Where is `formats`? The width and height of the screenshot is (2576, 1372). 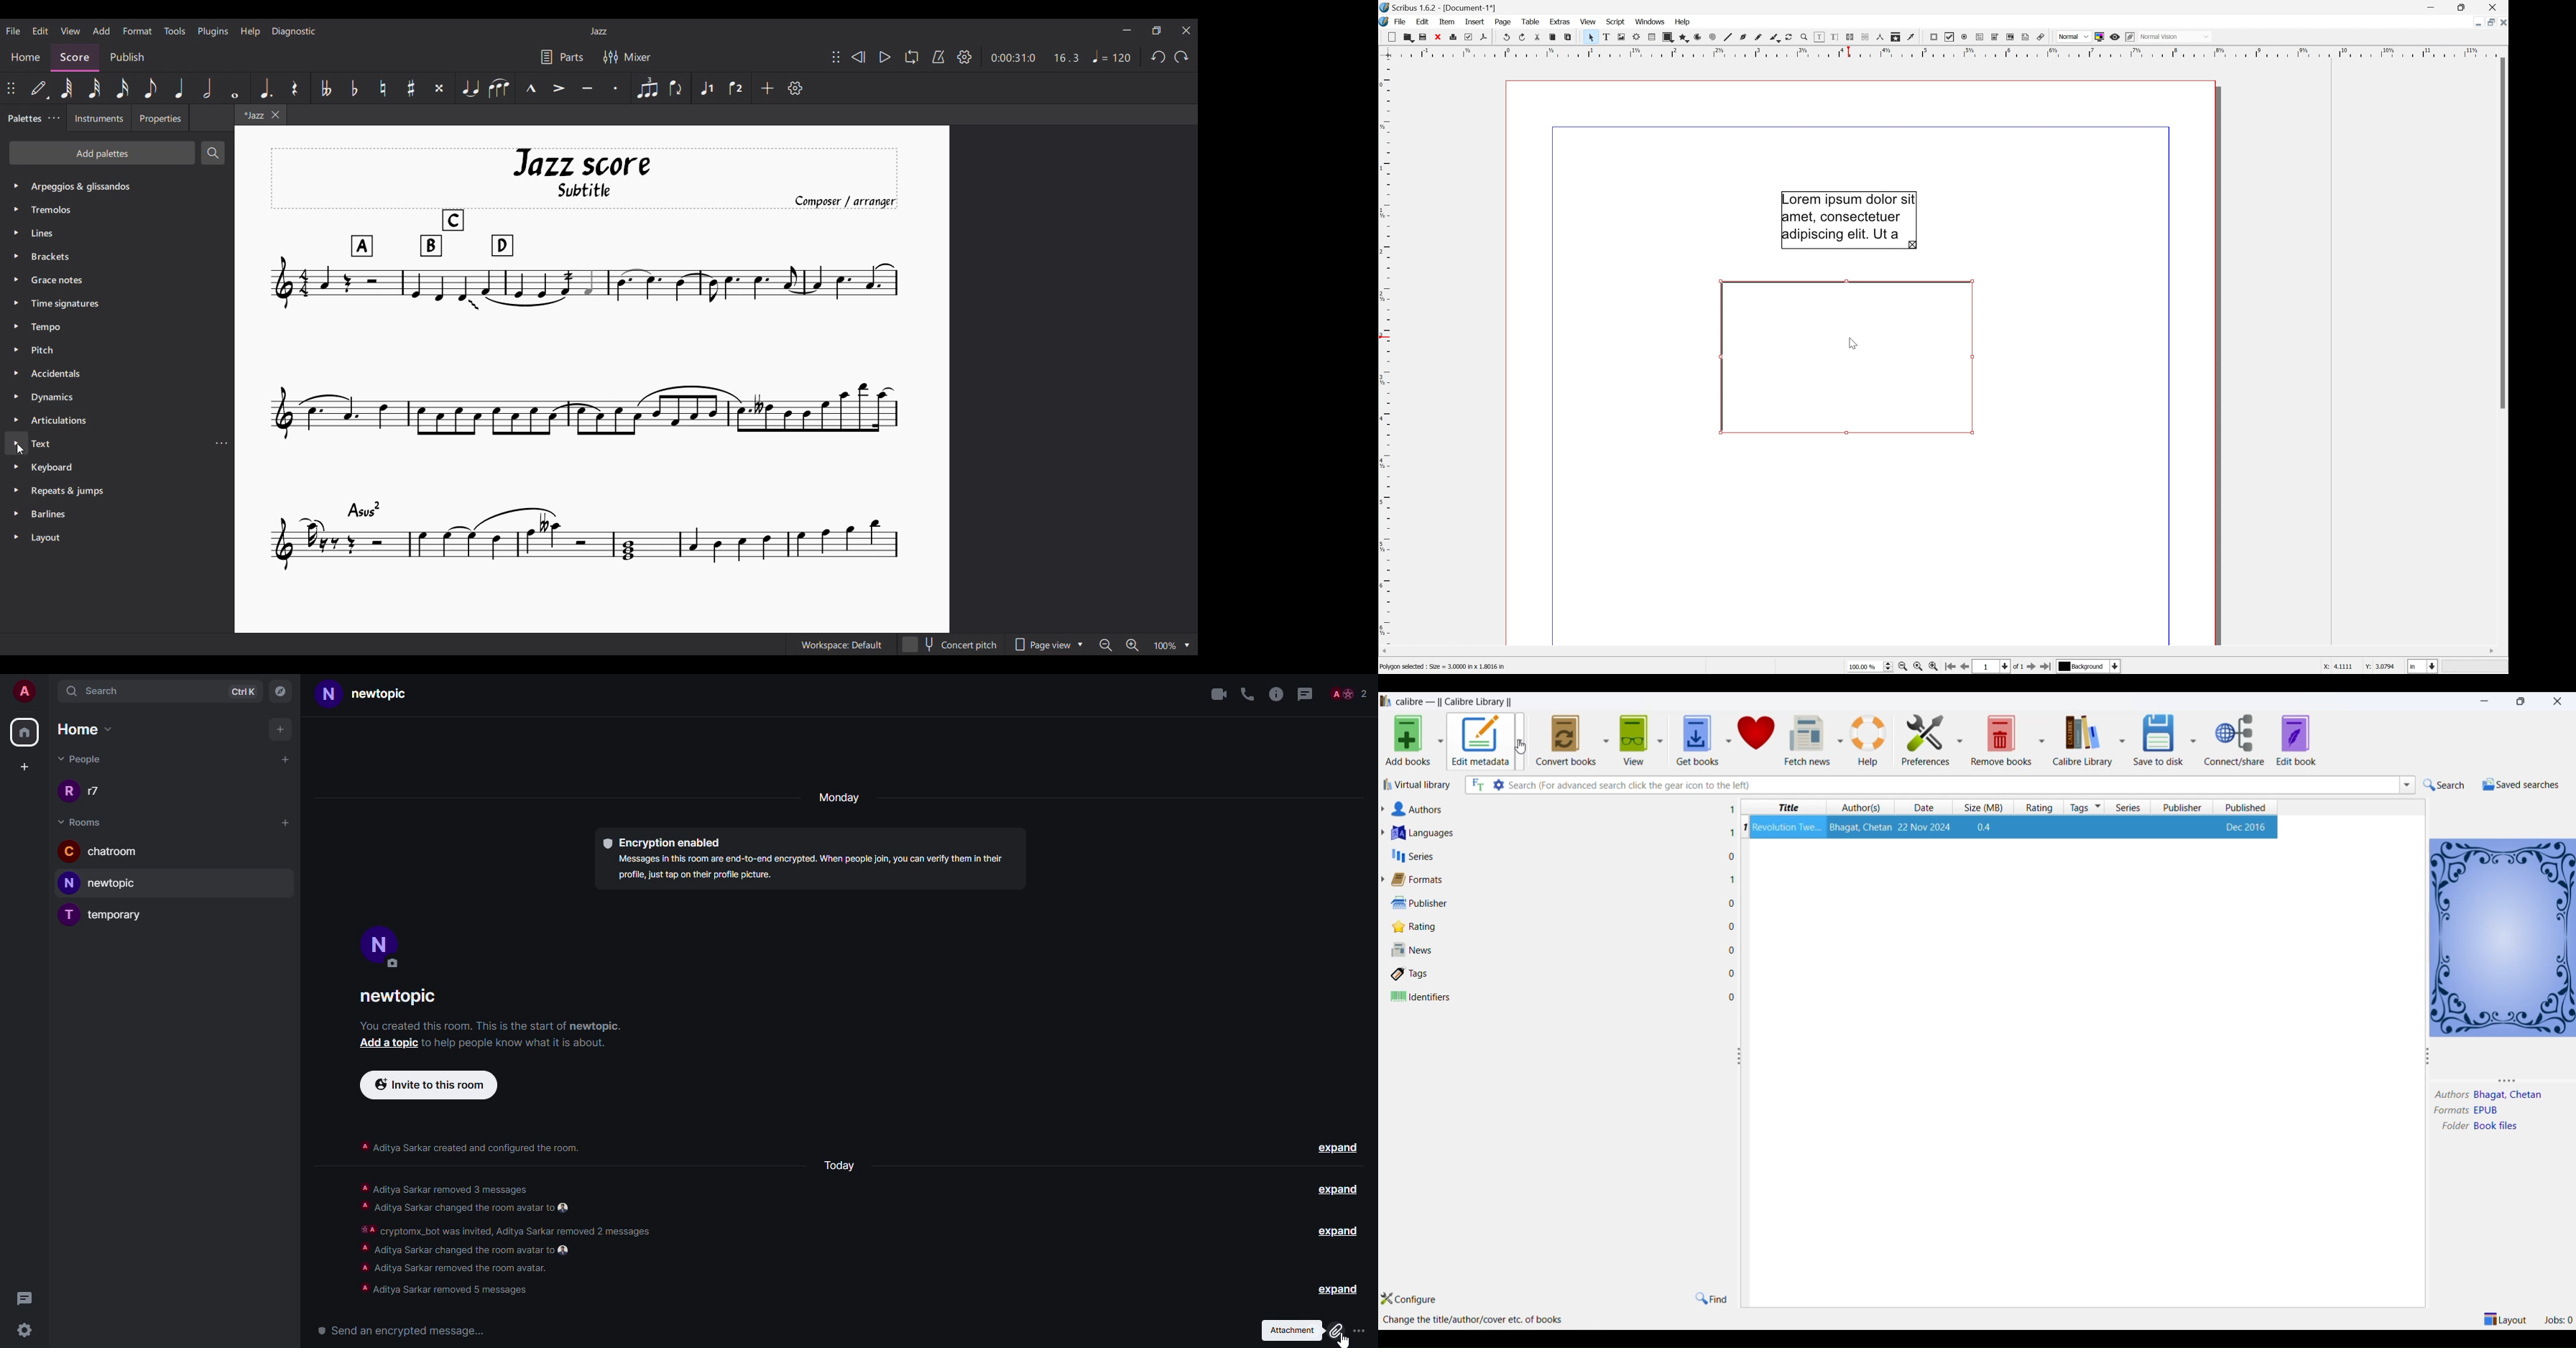 formats is located at coordinates (2448, 1111).